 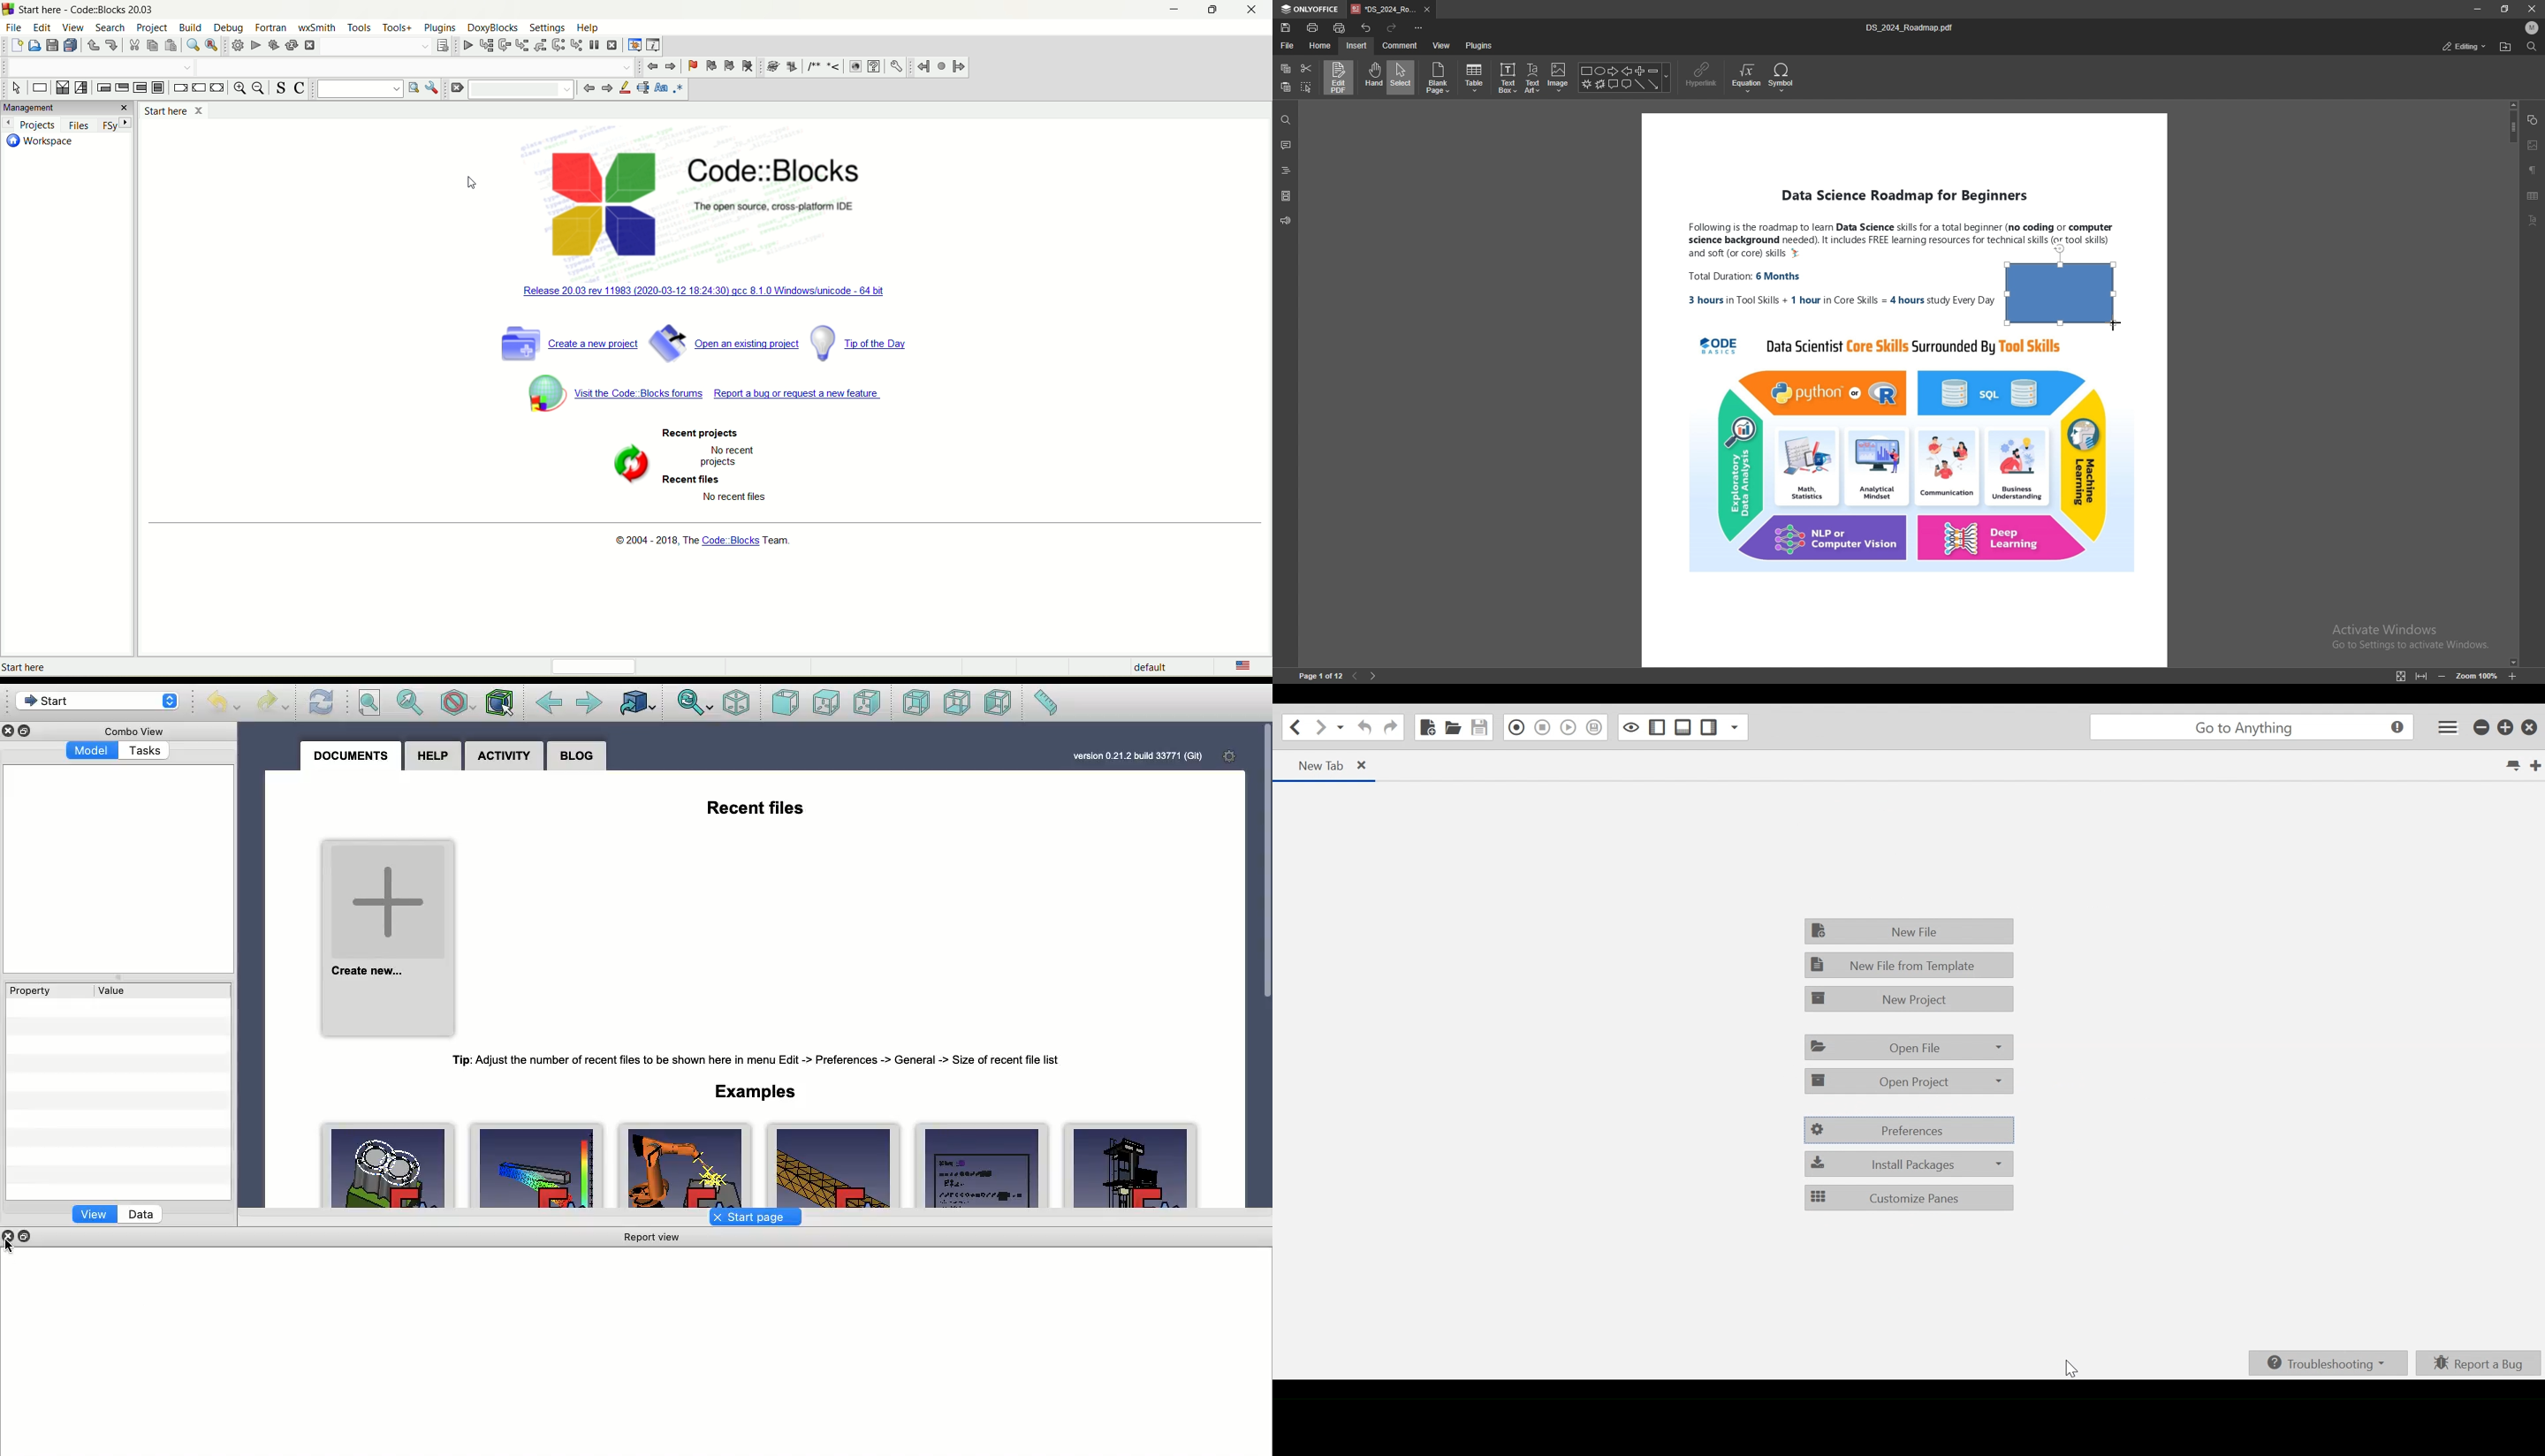 I want to click on clear bookmark, so click(x=748, y=65).